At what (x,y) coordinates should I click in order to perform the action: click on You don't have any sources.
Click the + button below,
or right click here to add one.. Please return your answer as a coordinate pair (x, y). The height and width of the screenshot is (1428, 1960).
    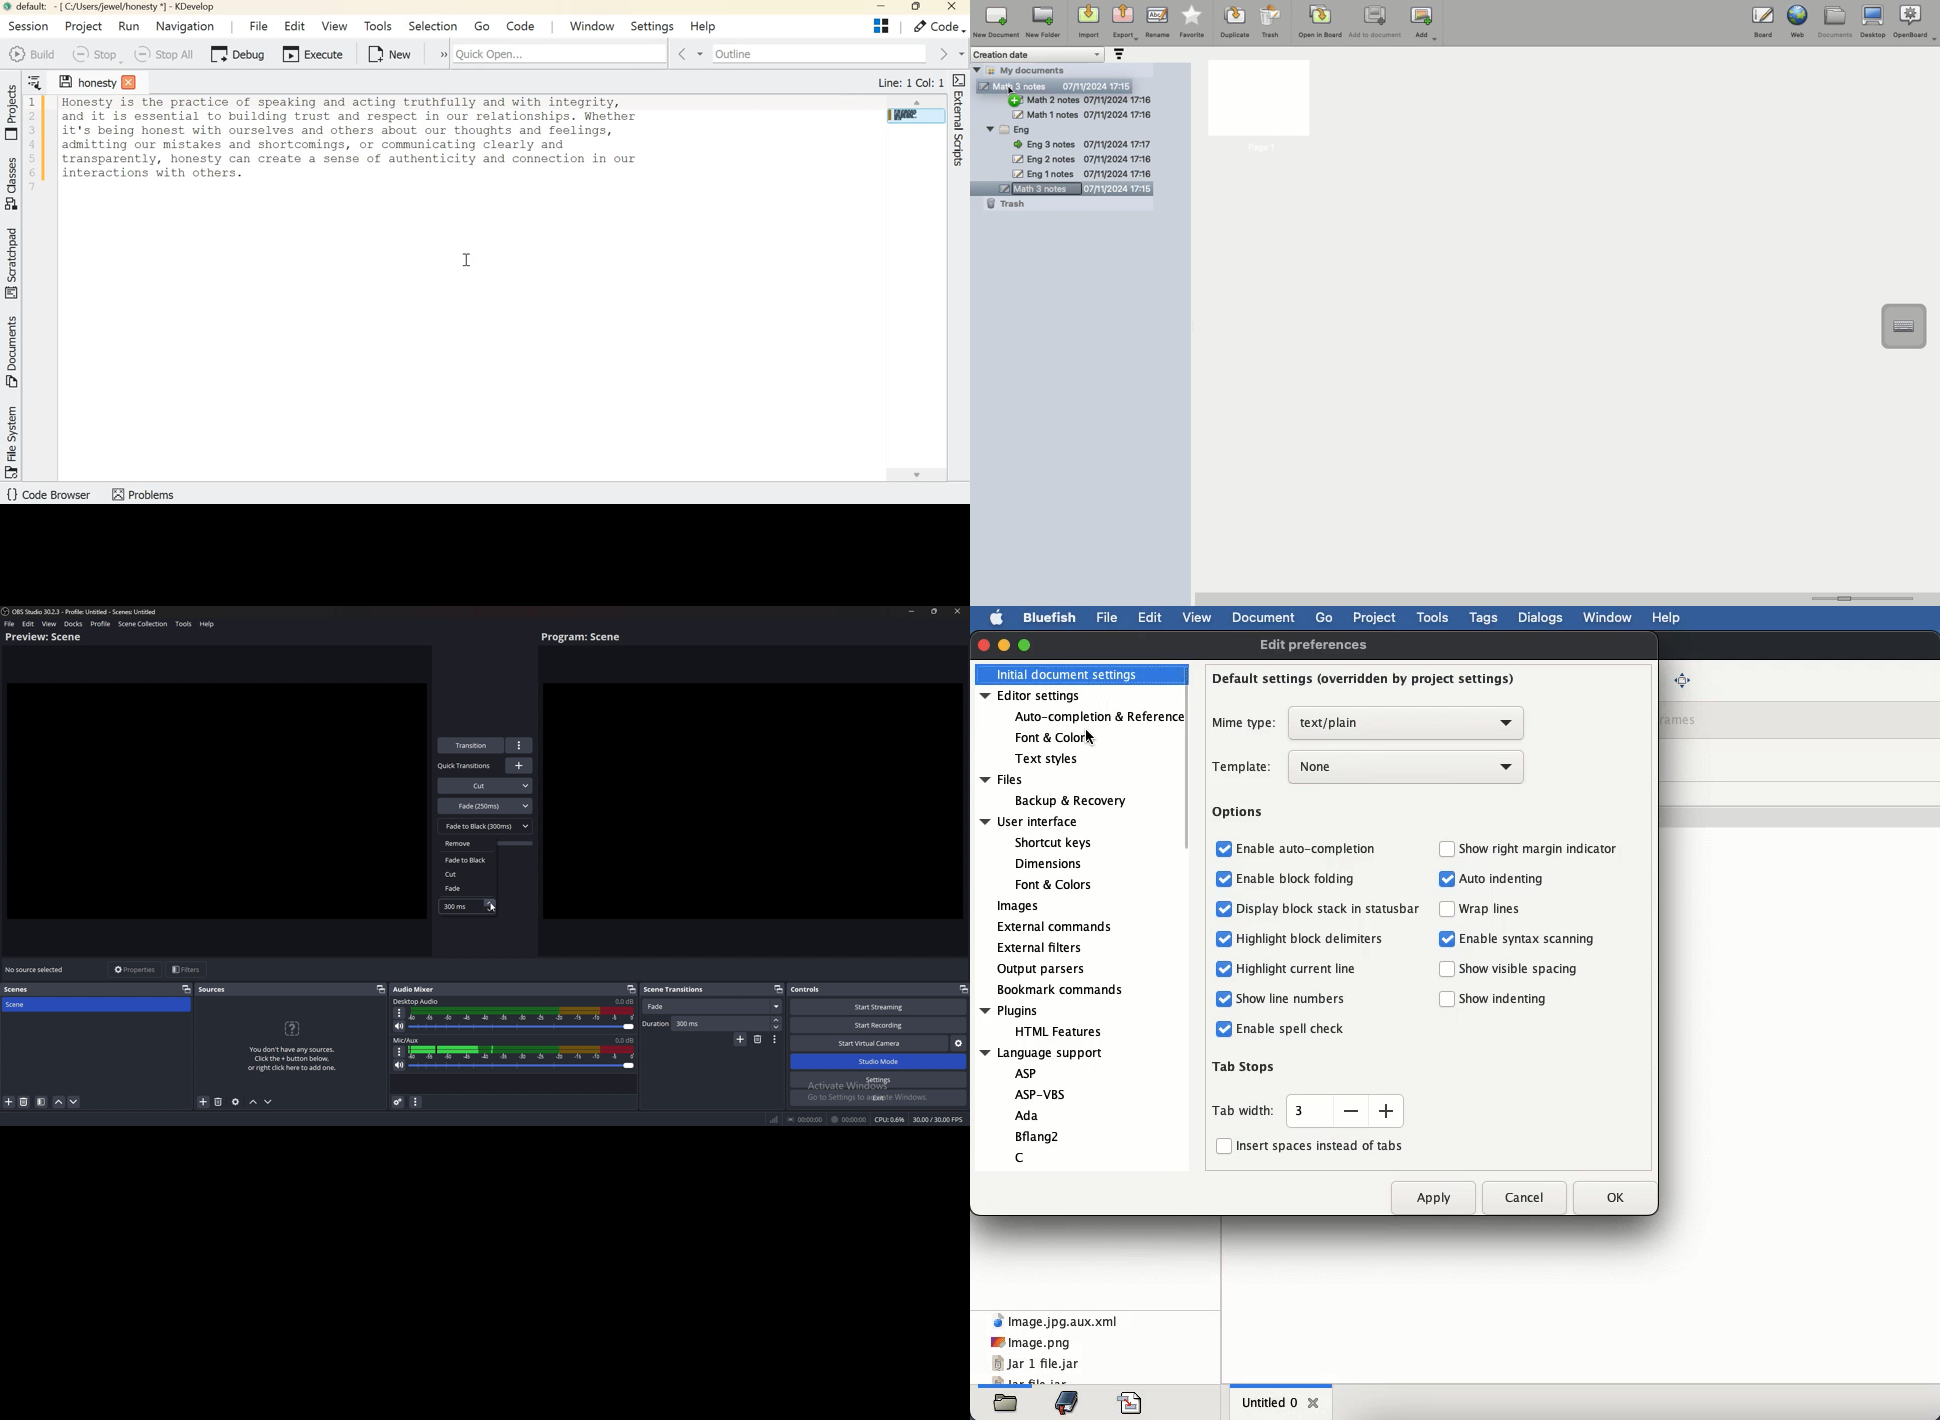
    Looking at the image, I should click on (295, 1061).